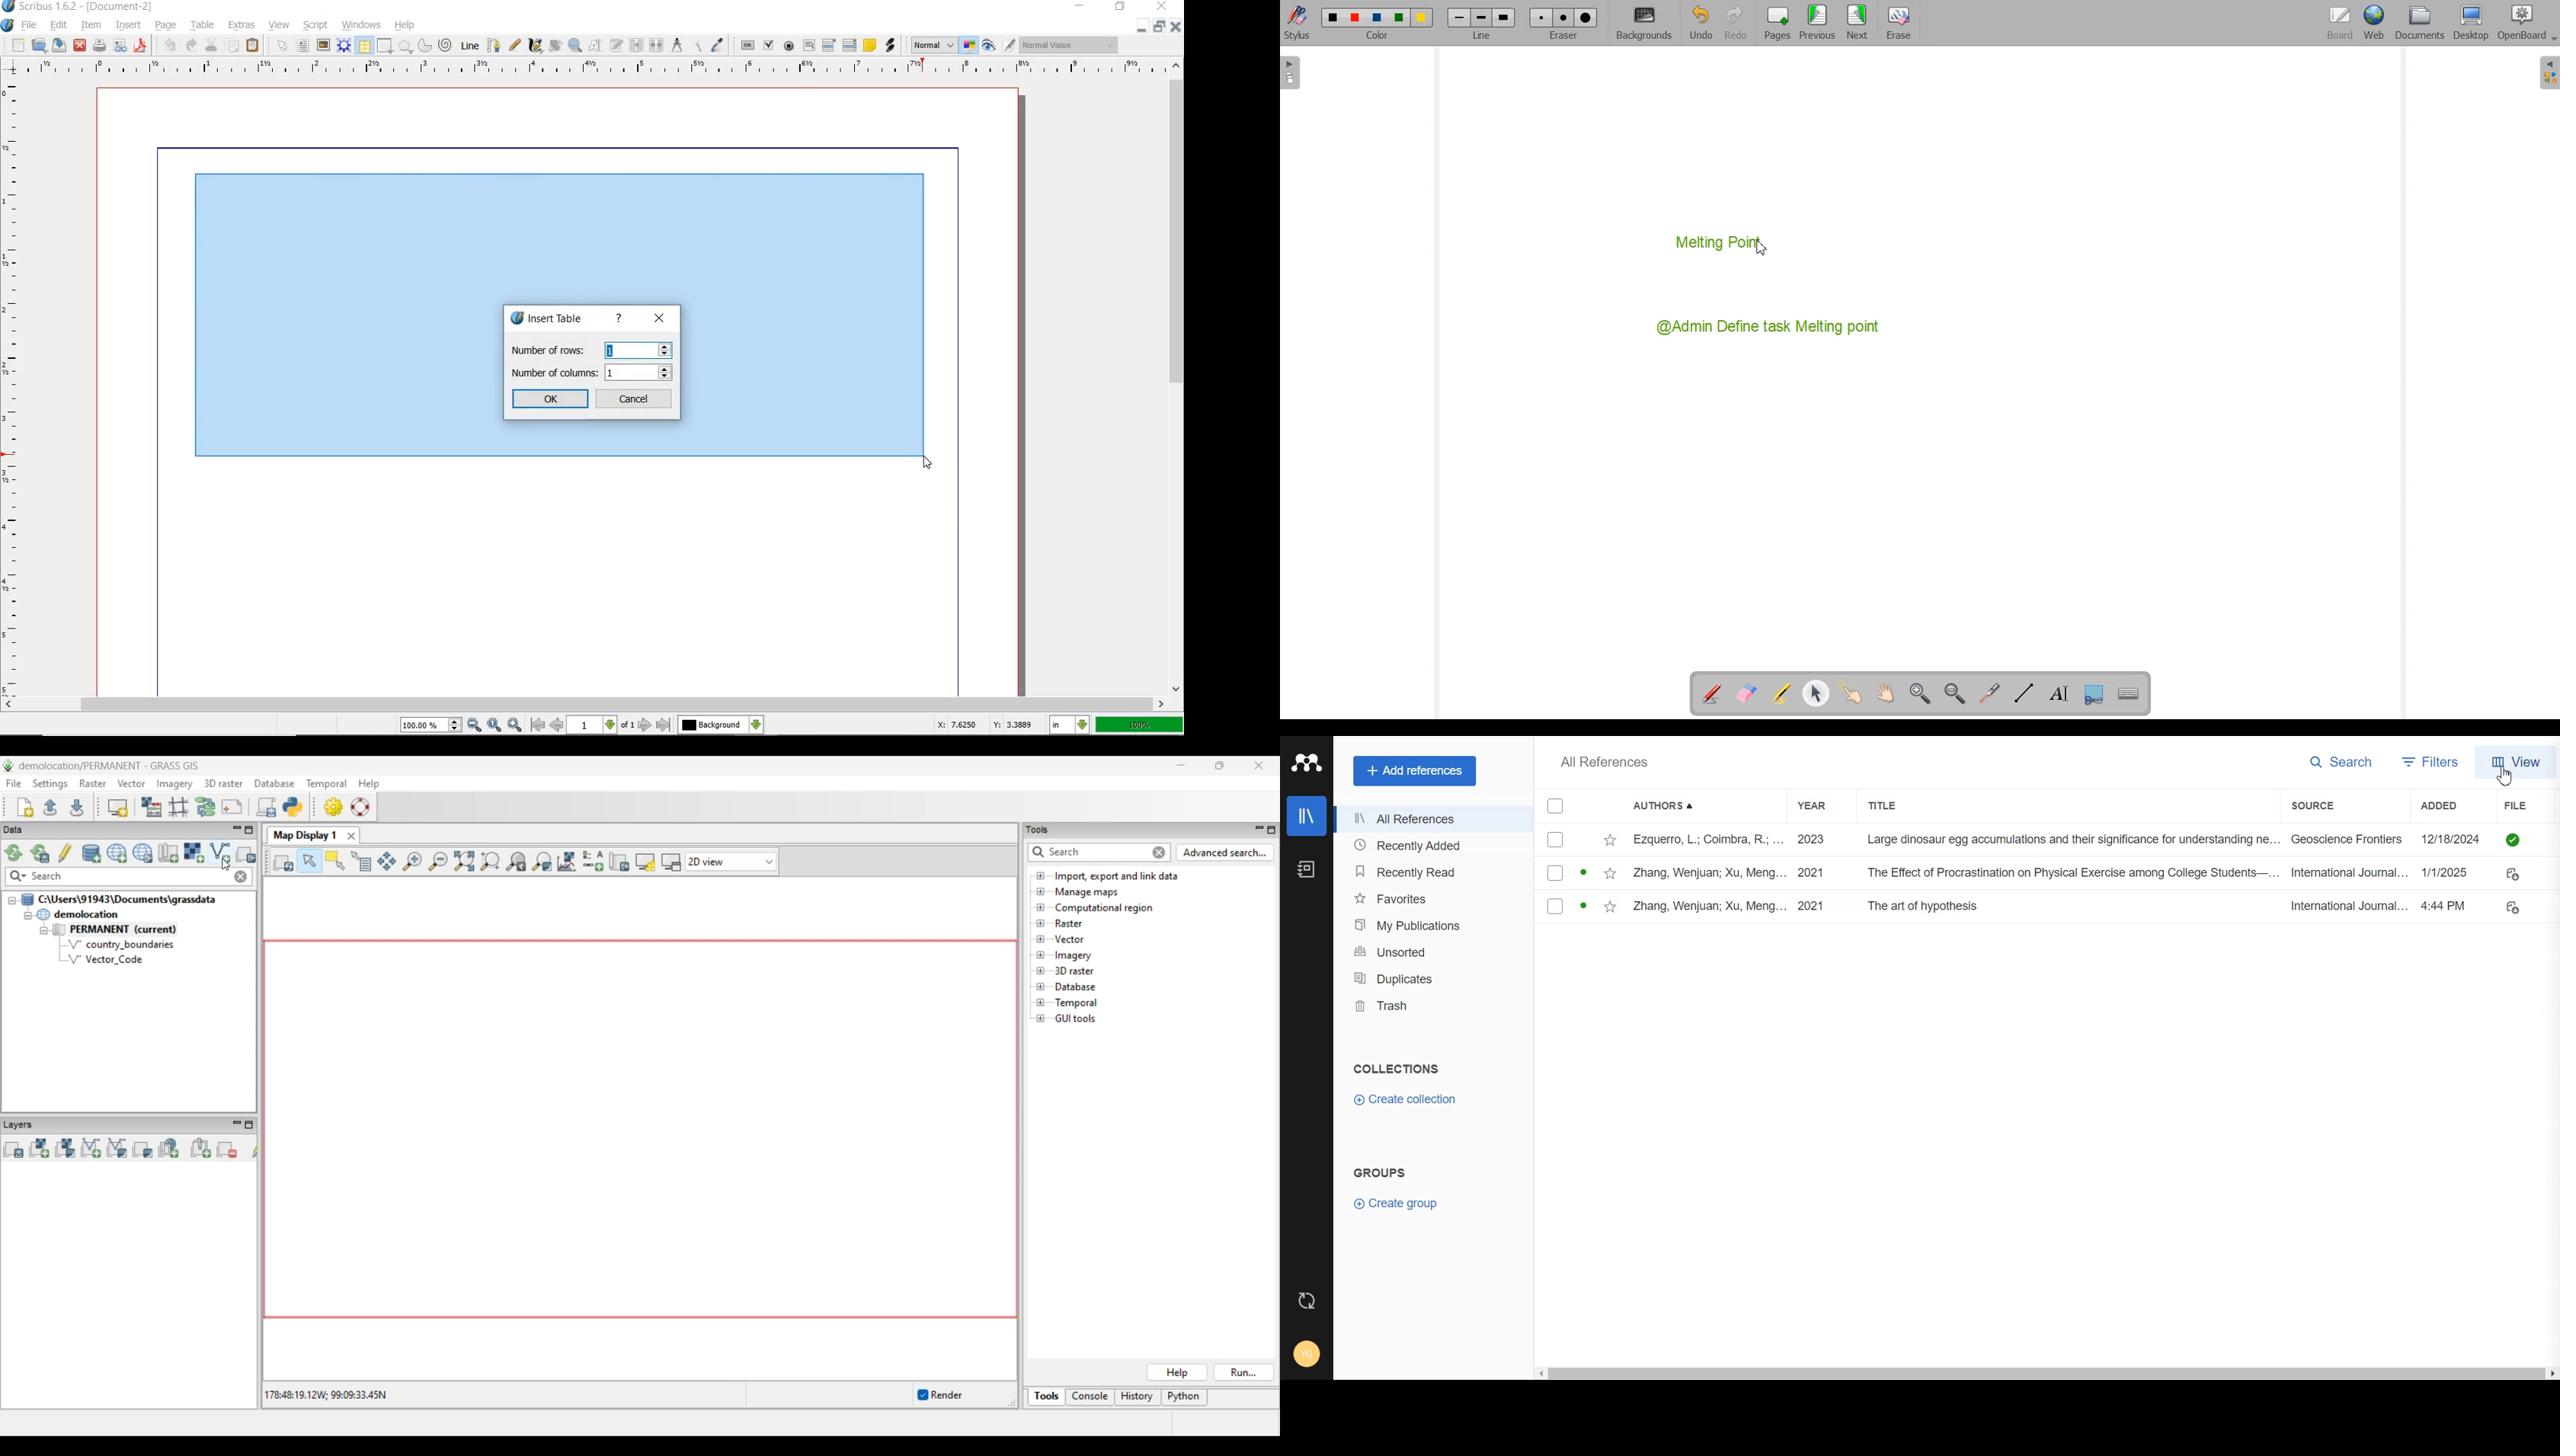  Describe the element at coordinates (405, 47) in the screenshot. I see `polygon` at that location.